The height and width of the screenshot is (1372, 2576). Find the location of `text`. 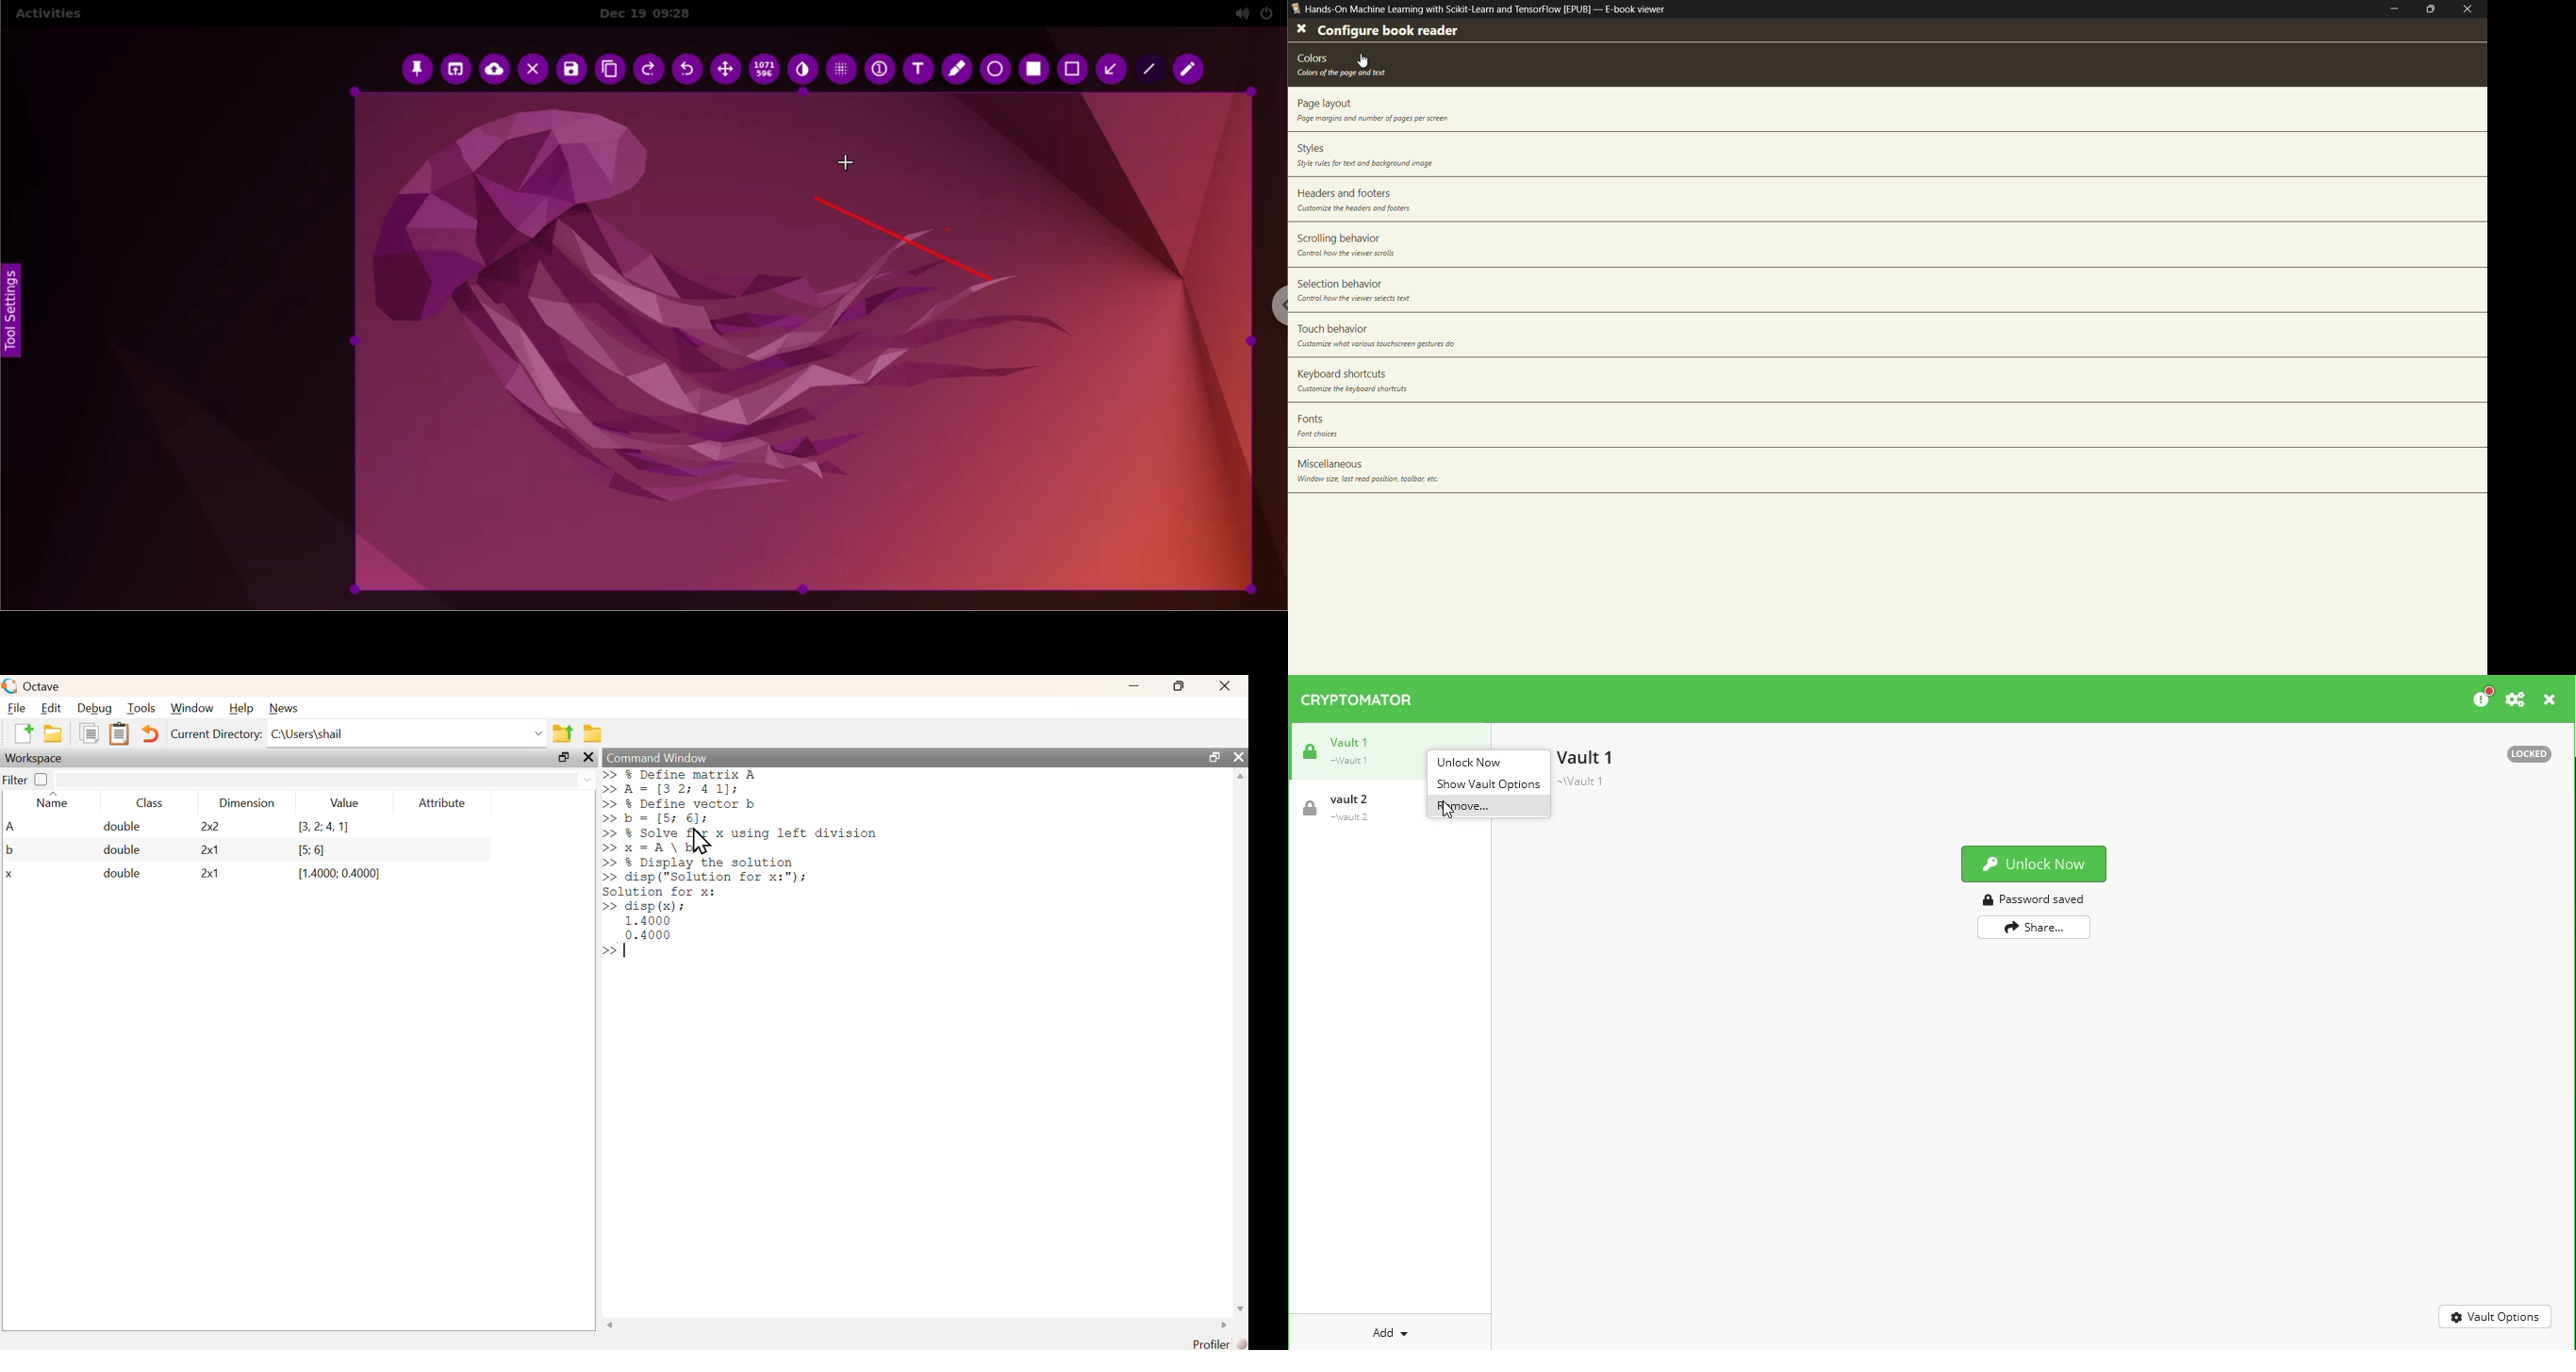

text is located at coordinates (1371, 119).